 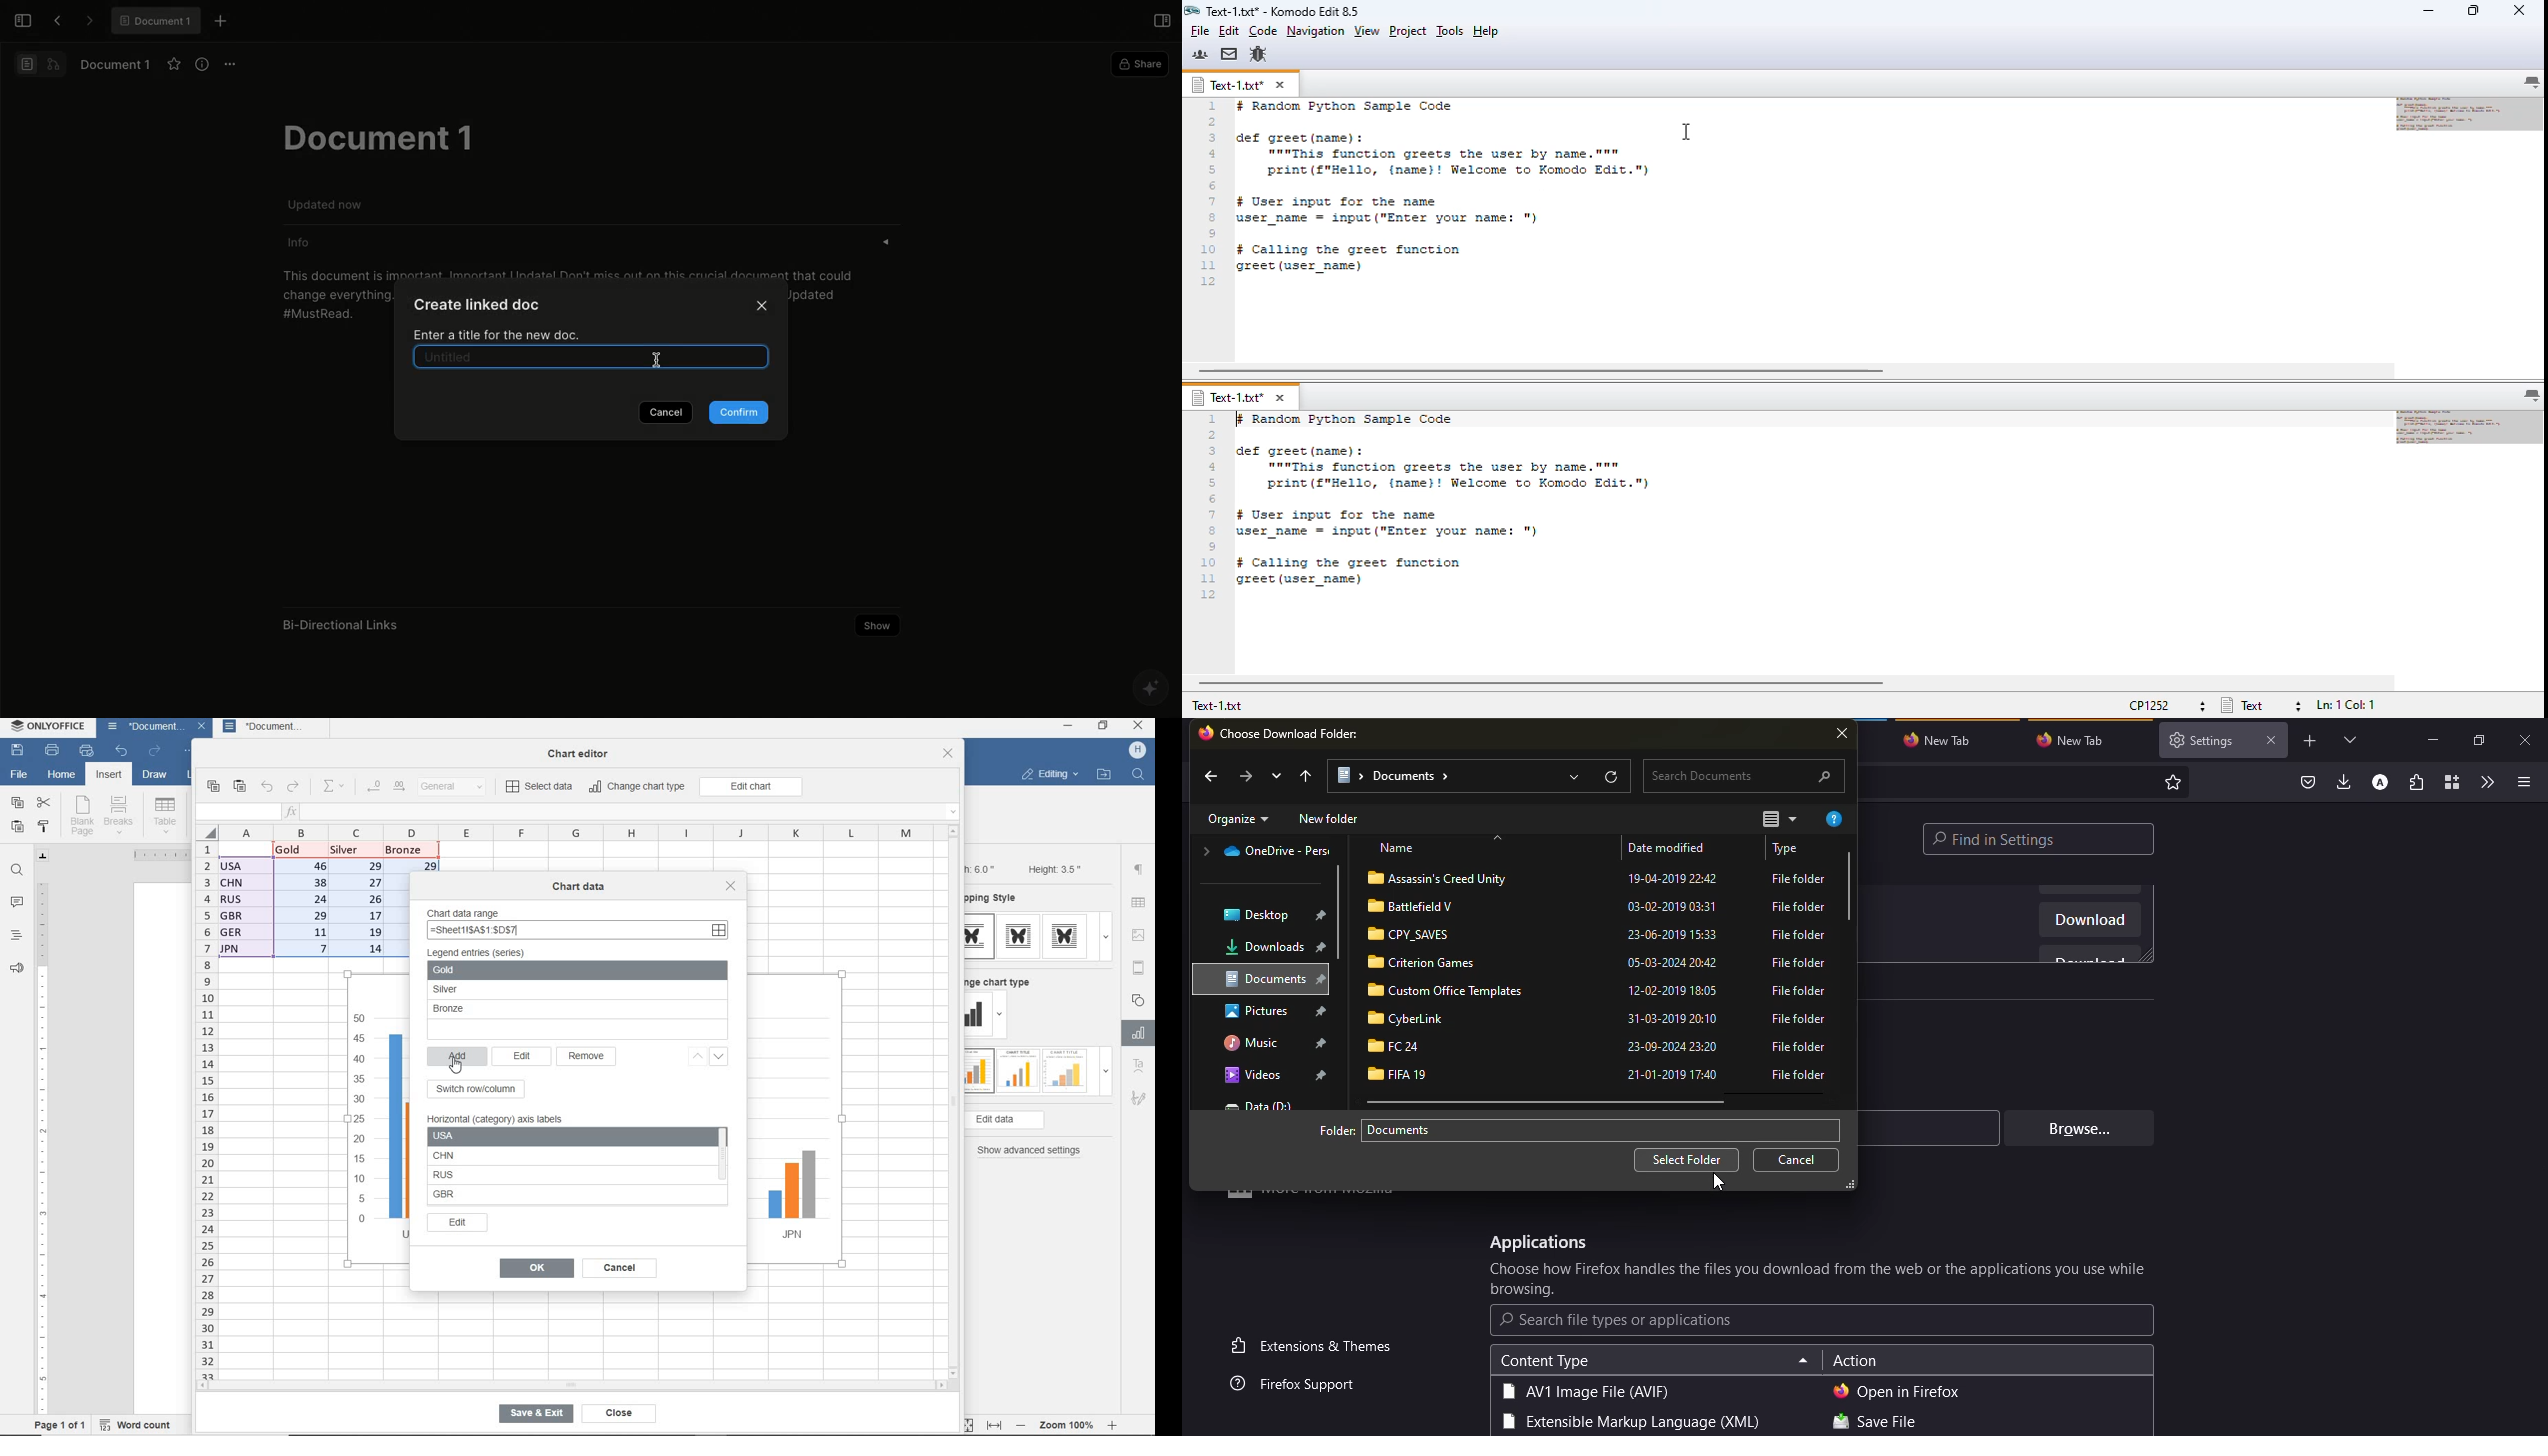 I want to click on tab, so click(x=1943, y=739).